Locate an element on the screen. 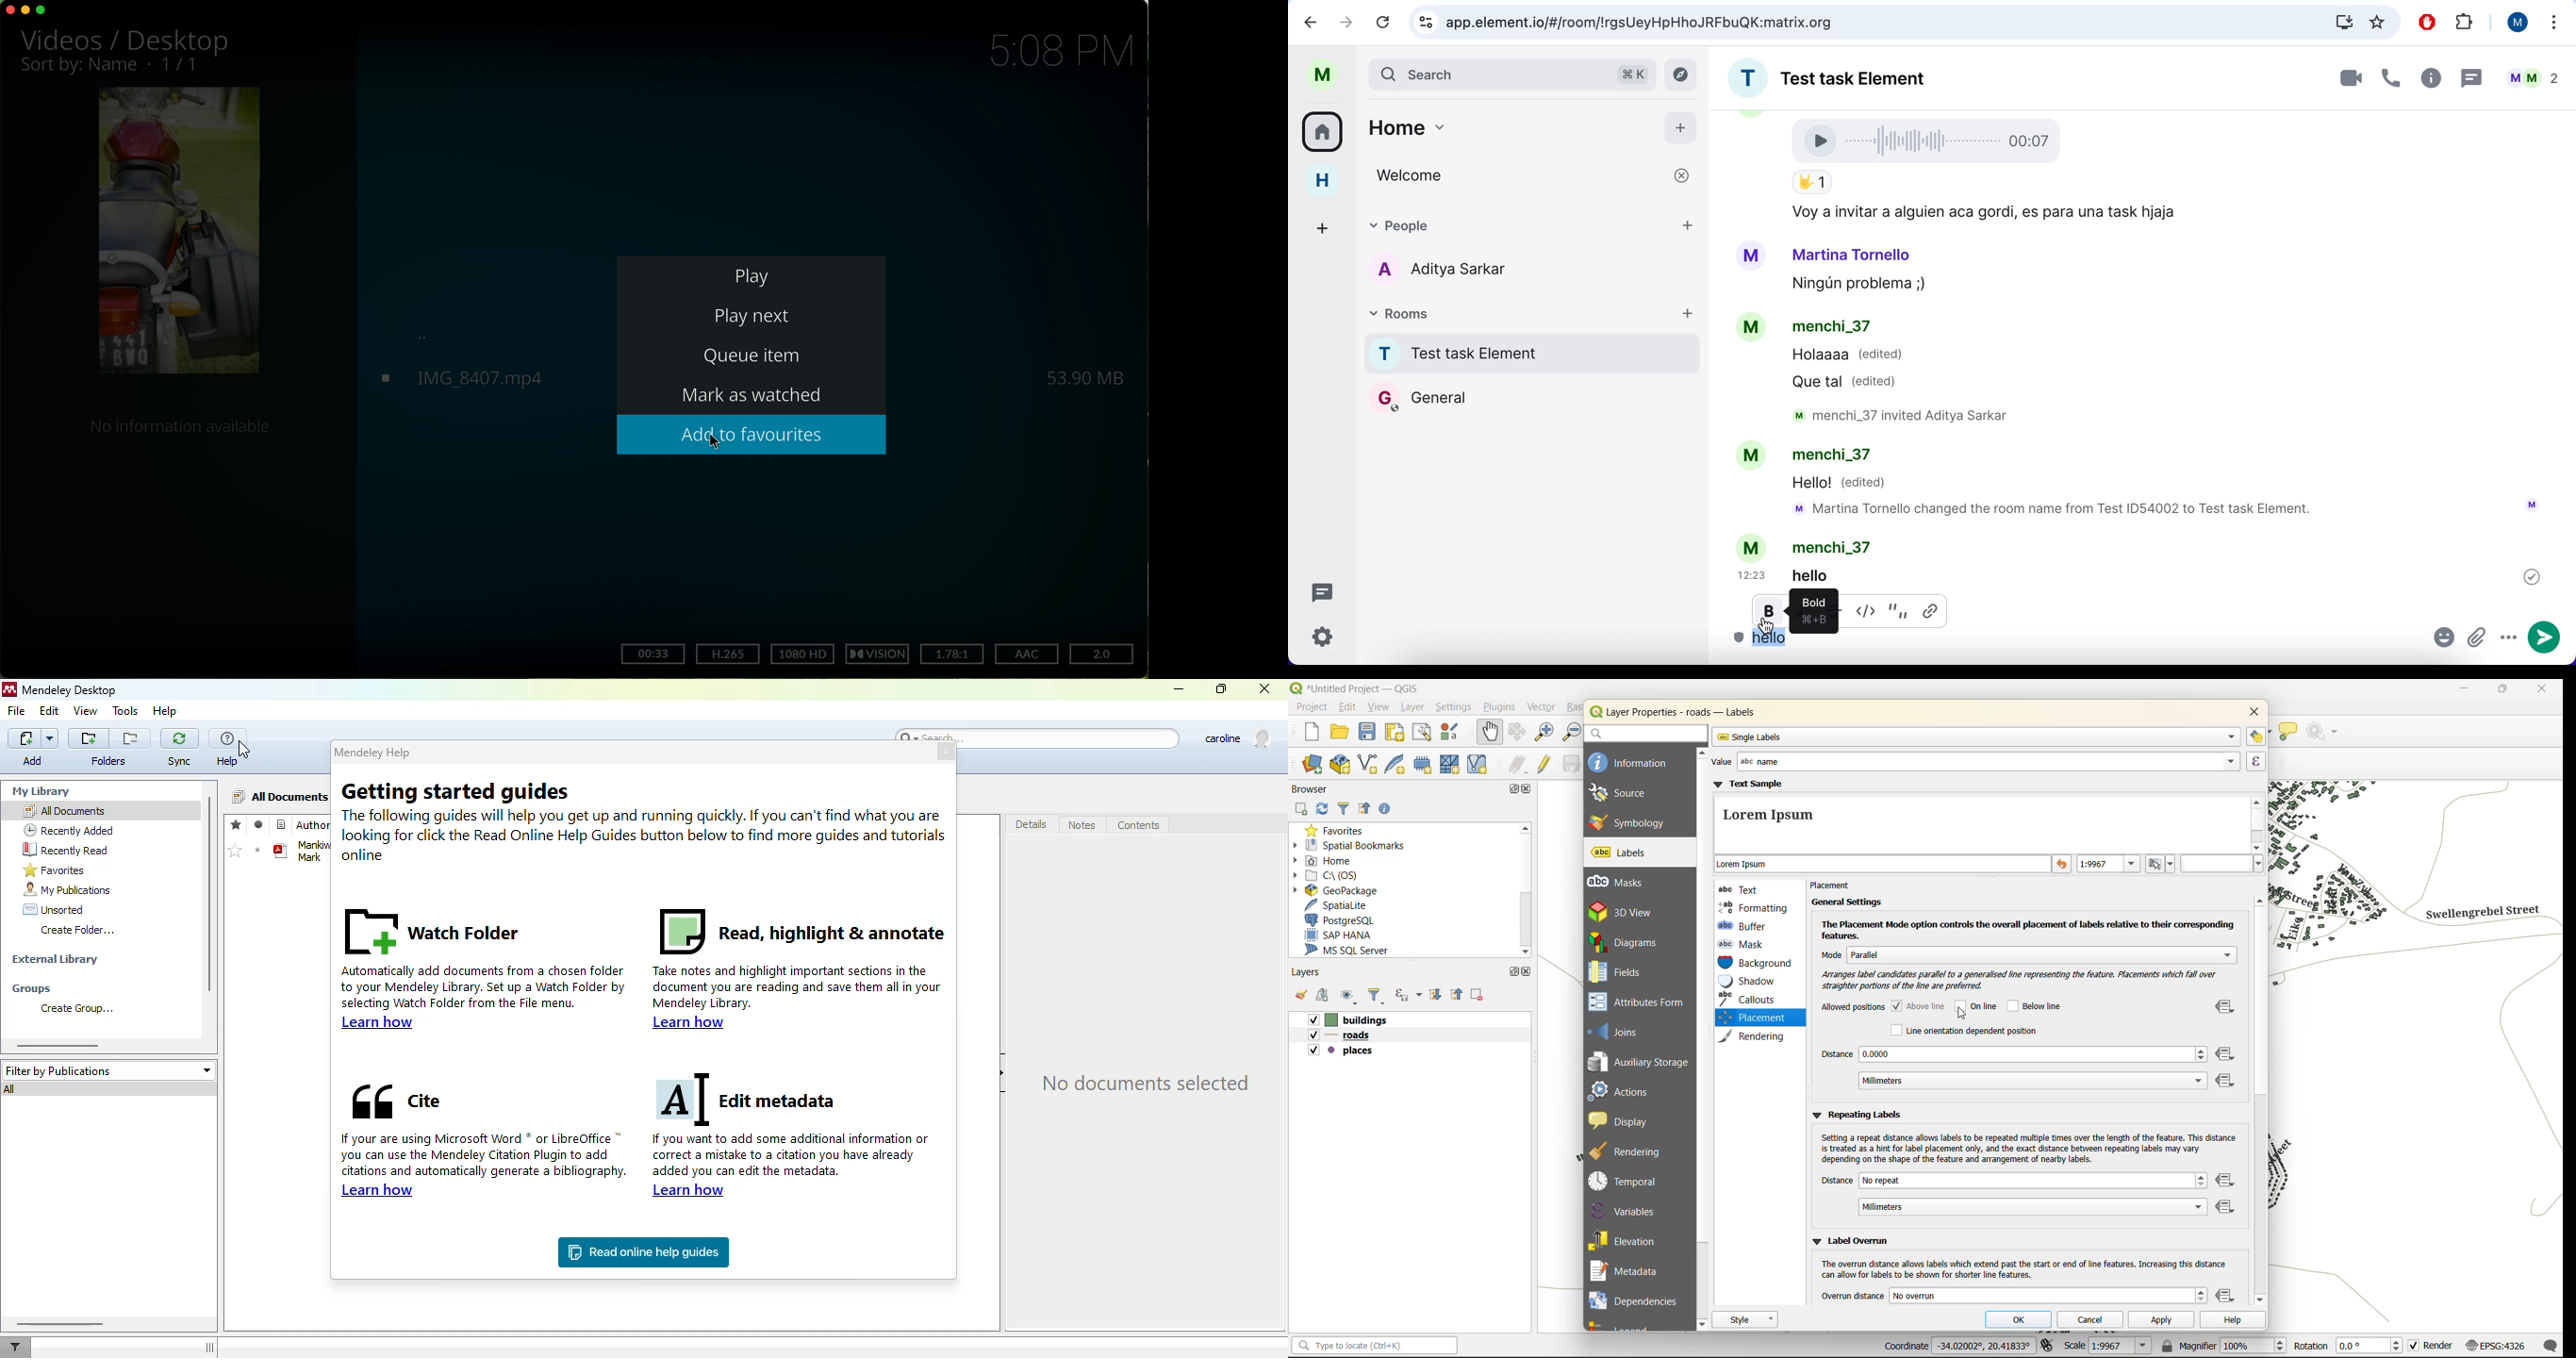  add is located at coordinates (35, 747).